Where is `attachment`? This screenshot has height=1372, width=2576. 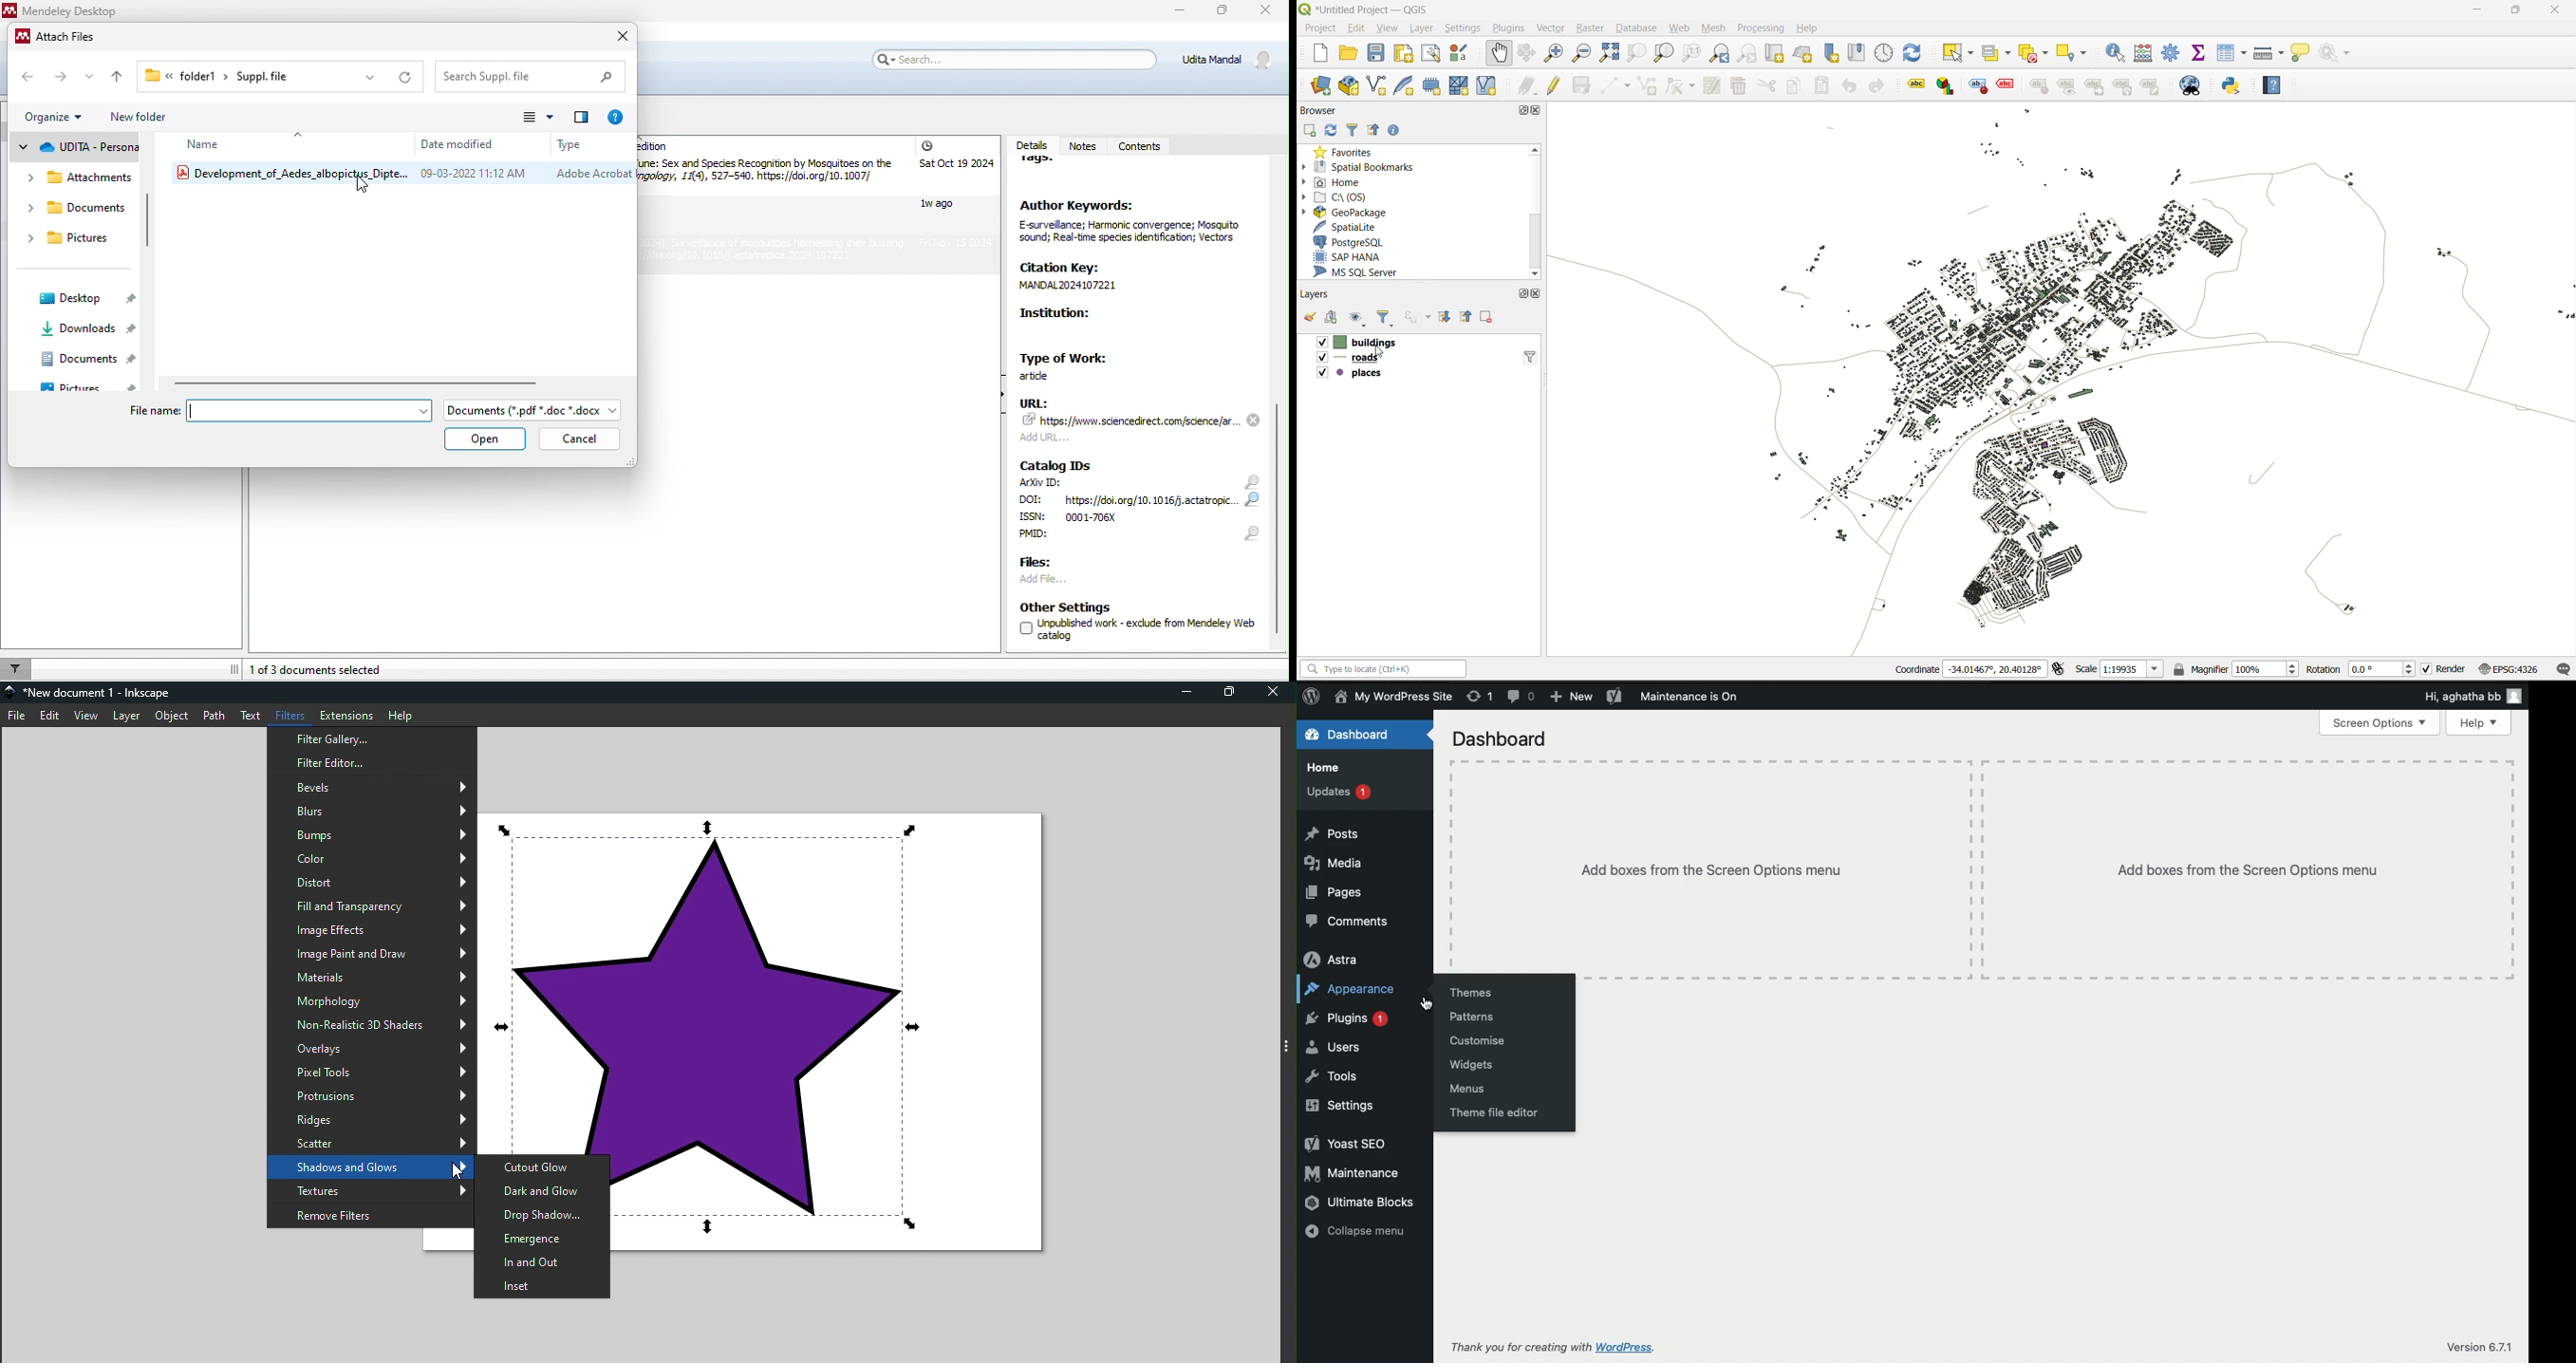 attachment is located at coordinates (75, 177).